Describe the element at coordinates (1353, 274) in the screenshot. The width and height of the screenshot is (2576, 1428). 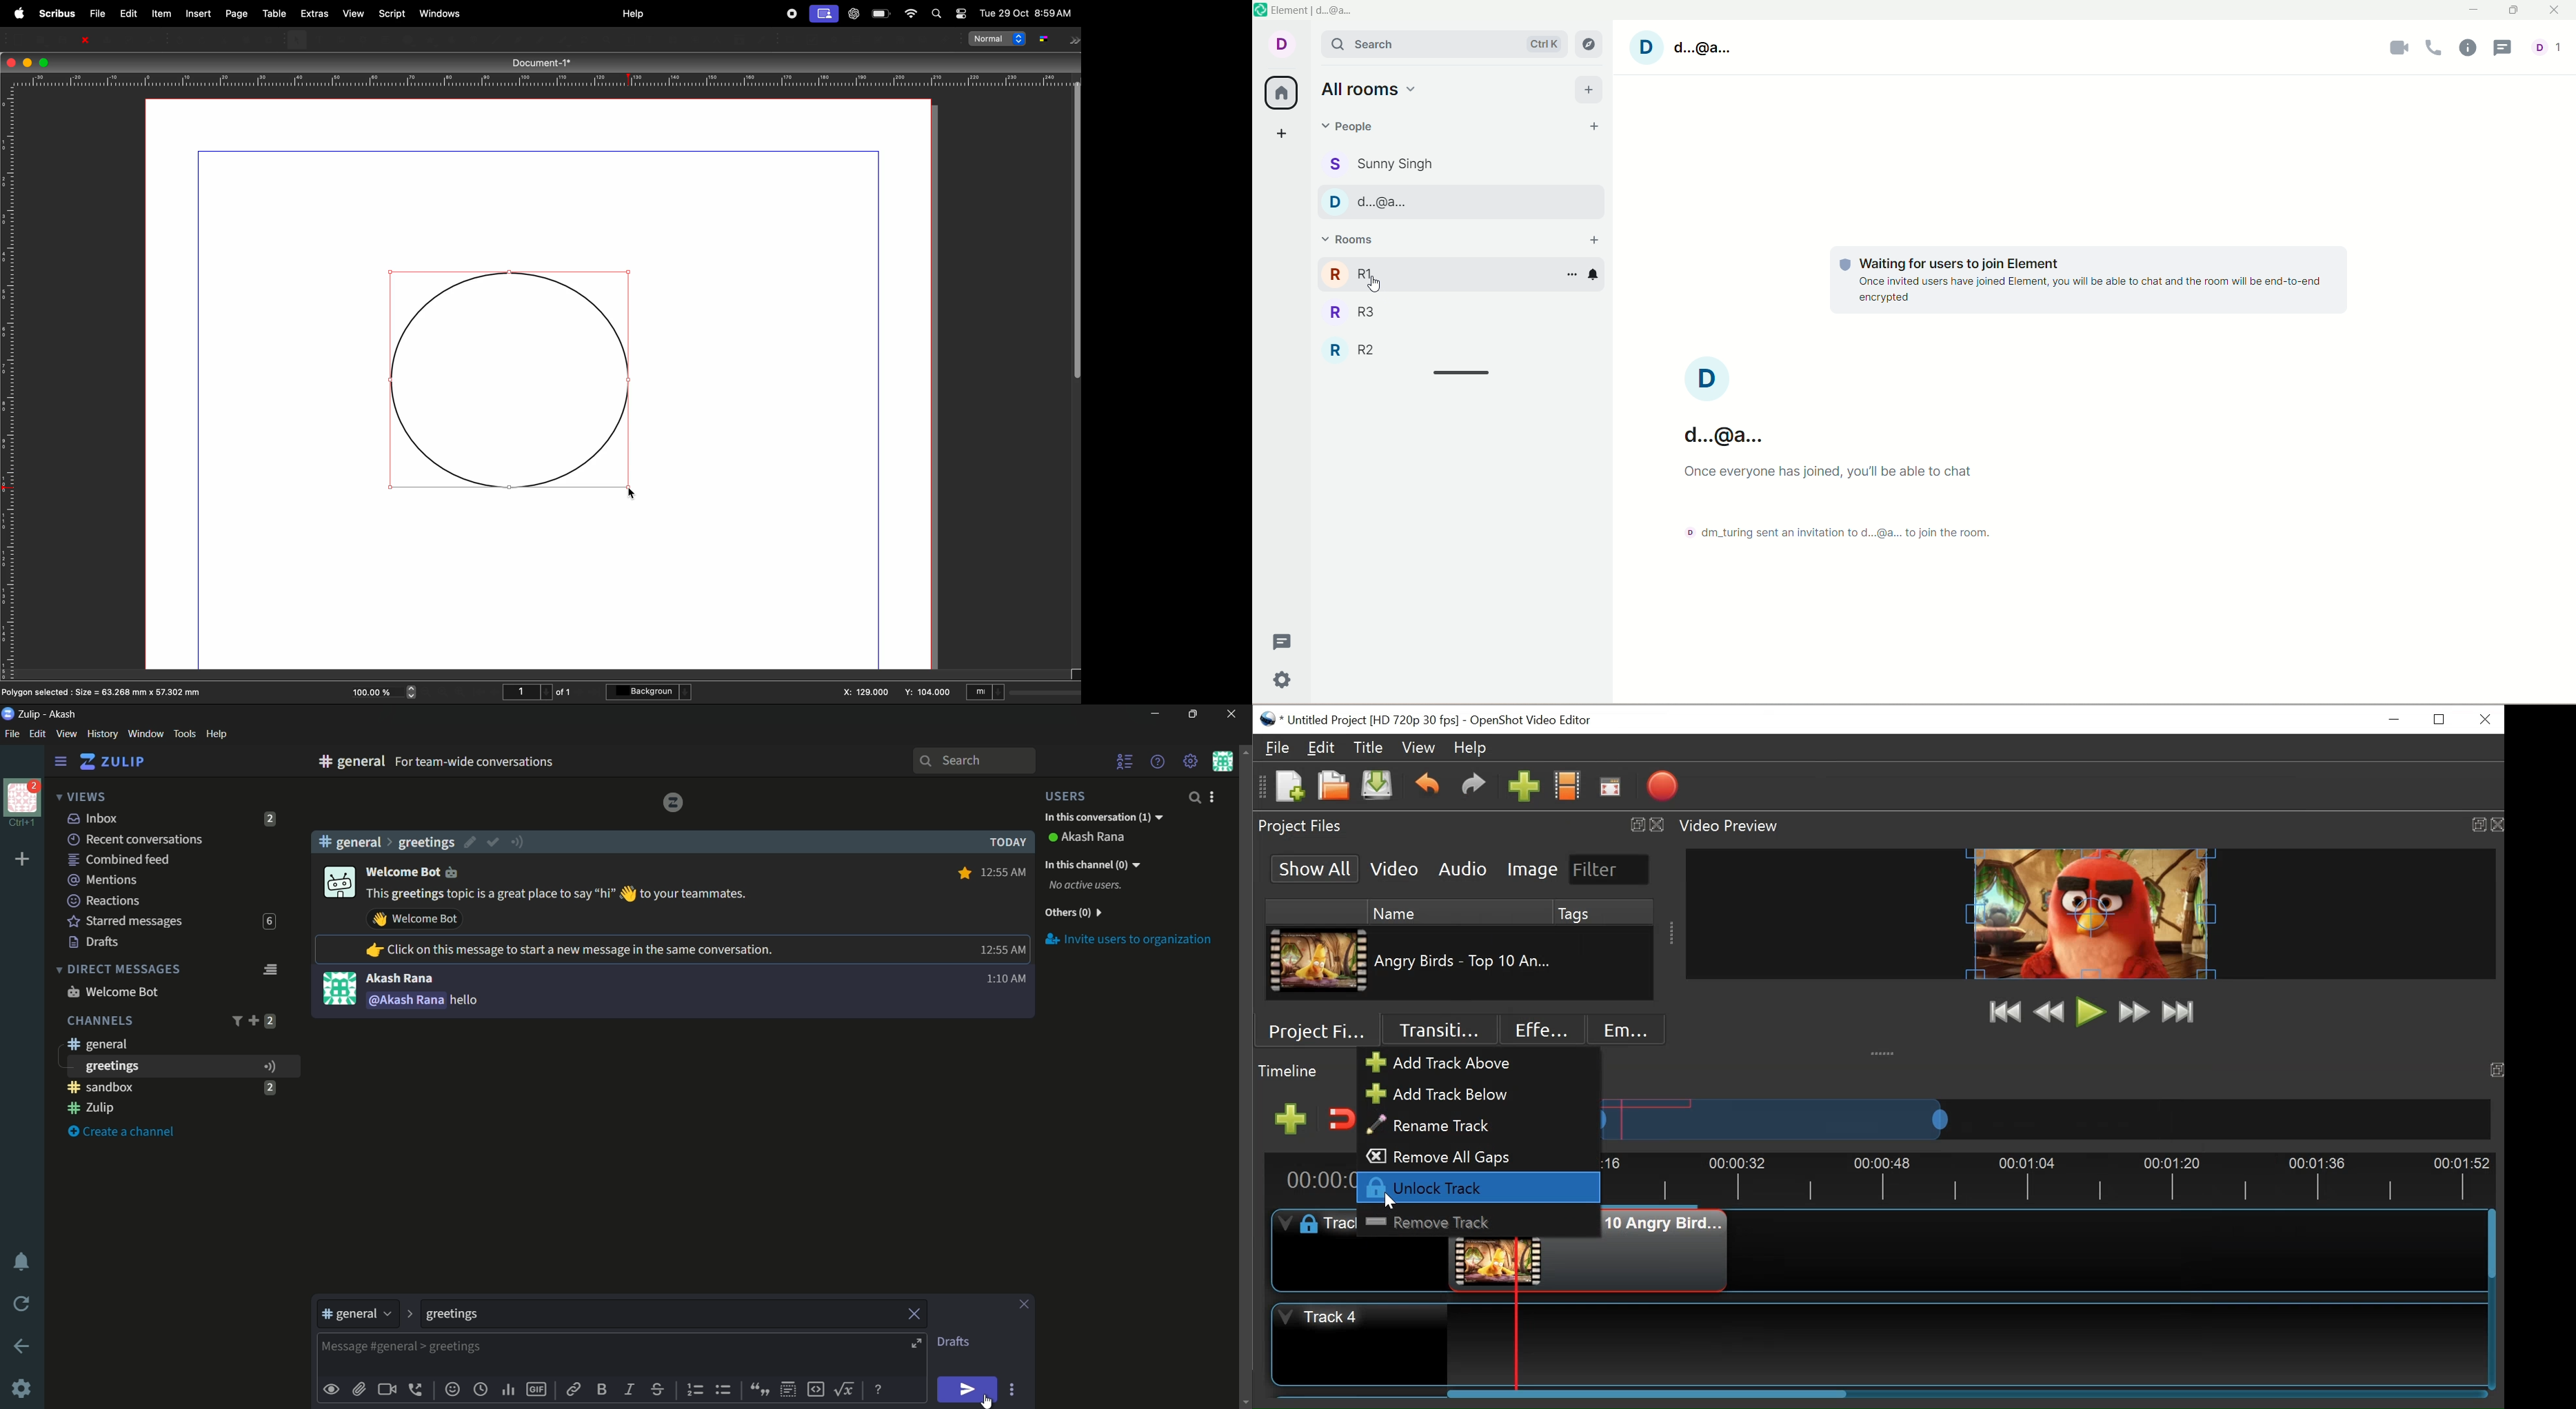
I see `R1` at that location.